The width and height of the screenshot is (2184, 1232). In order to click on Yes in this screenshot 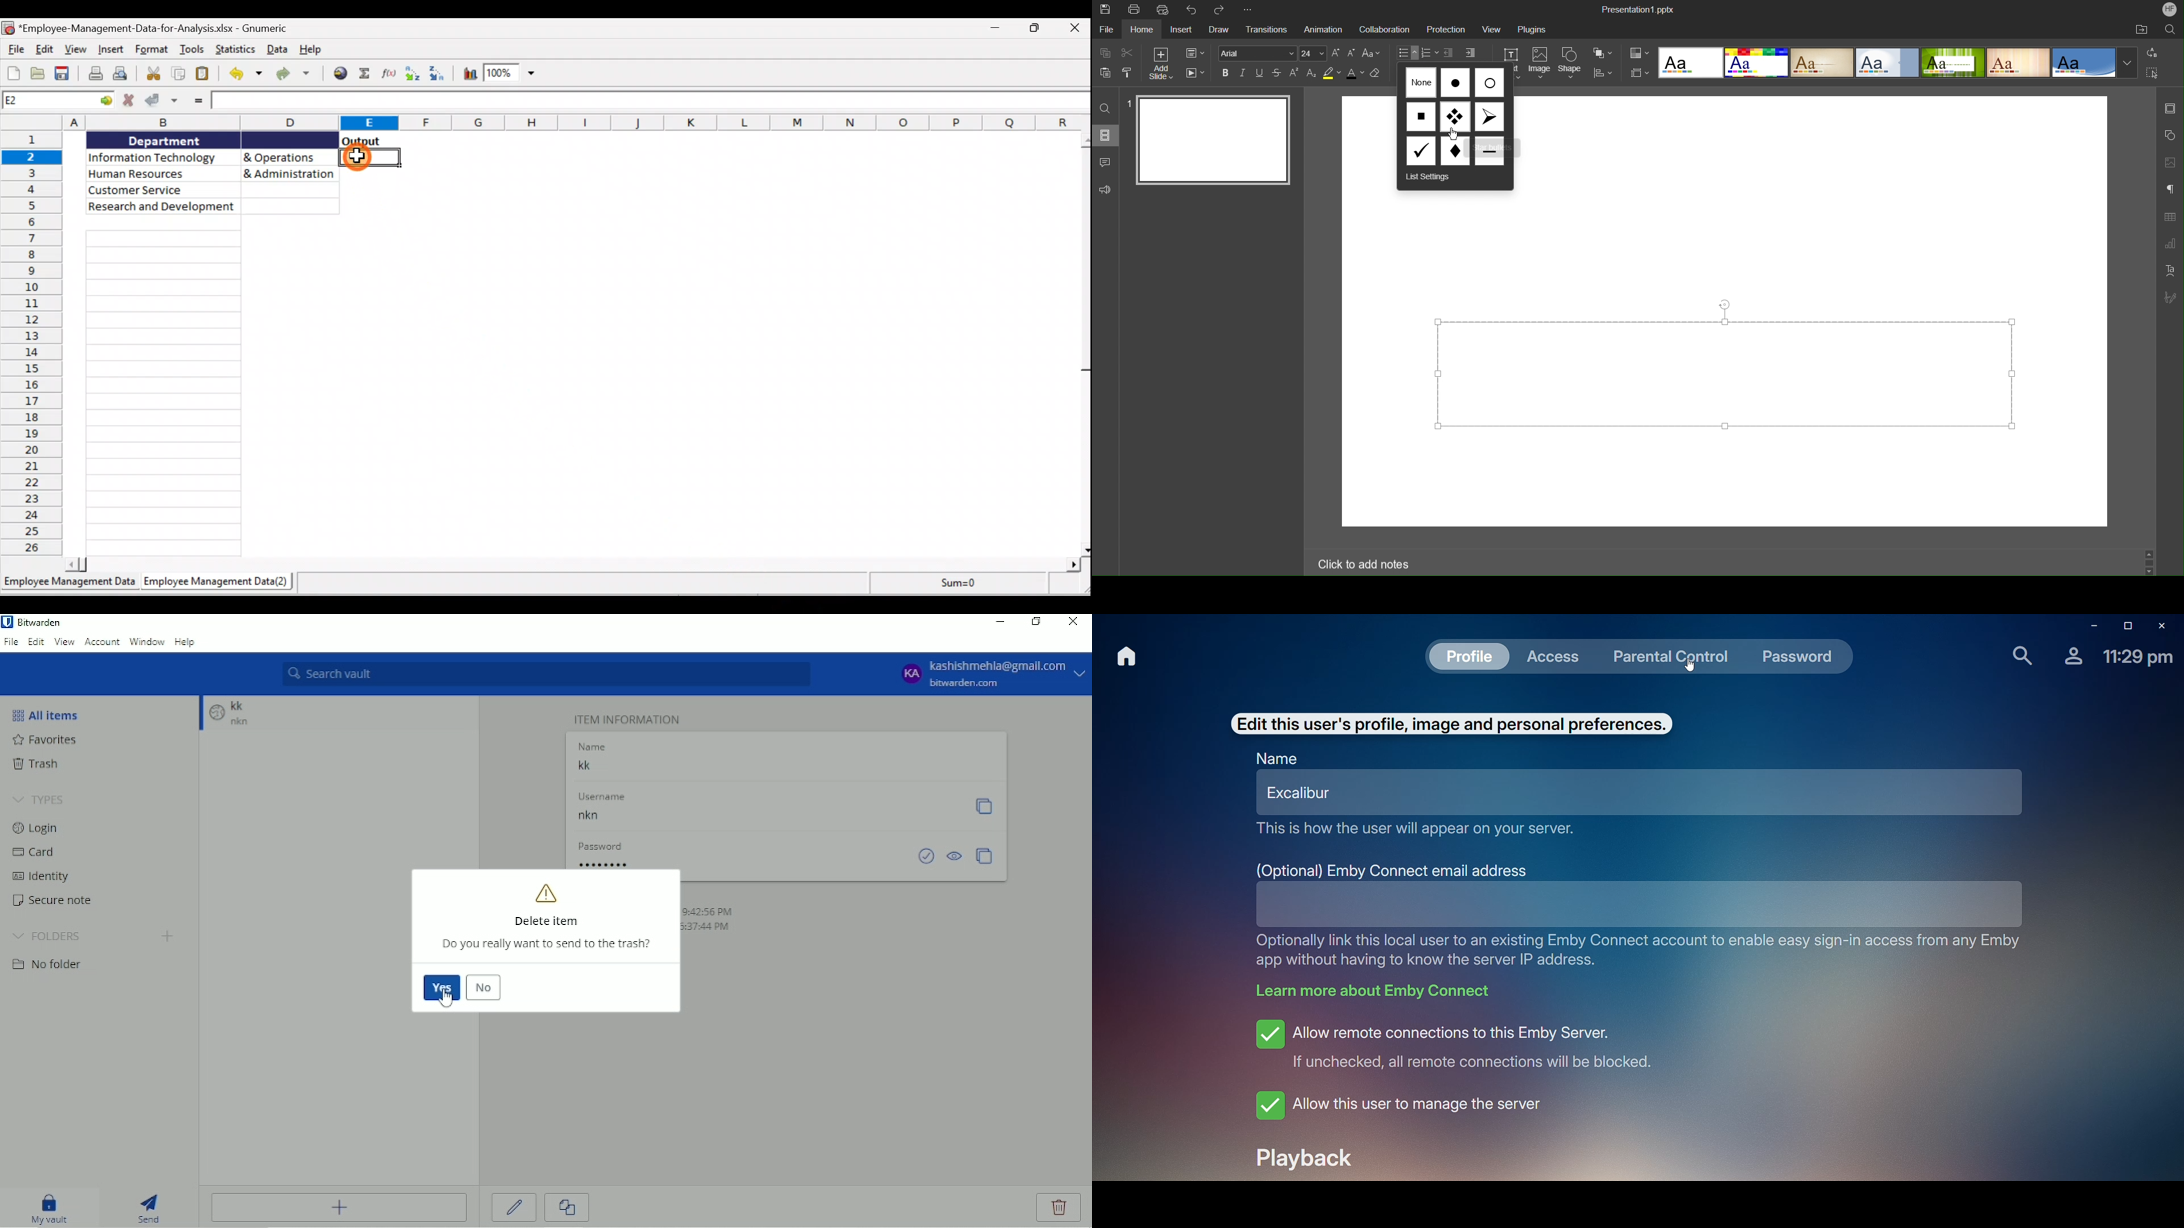, I will do `click(441, 989)`.